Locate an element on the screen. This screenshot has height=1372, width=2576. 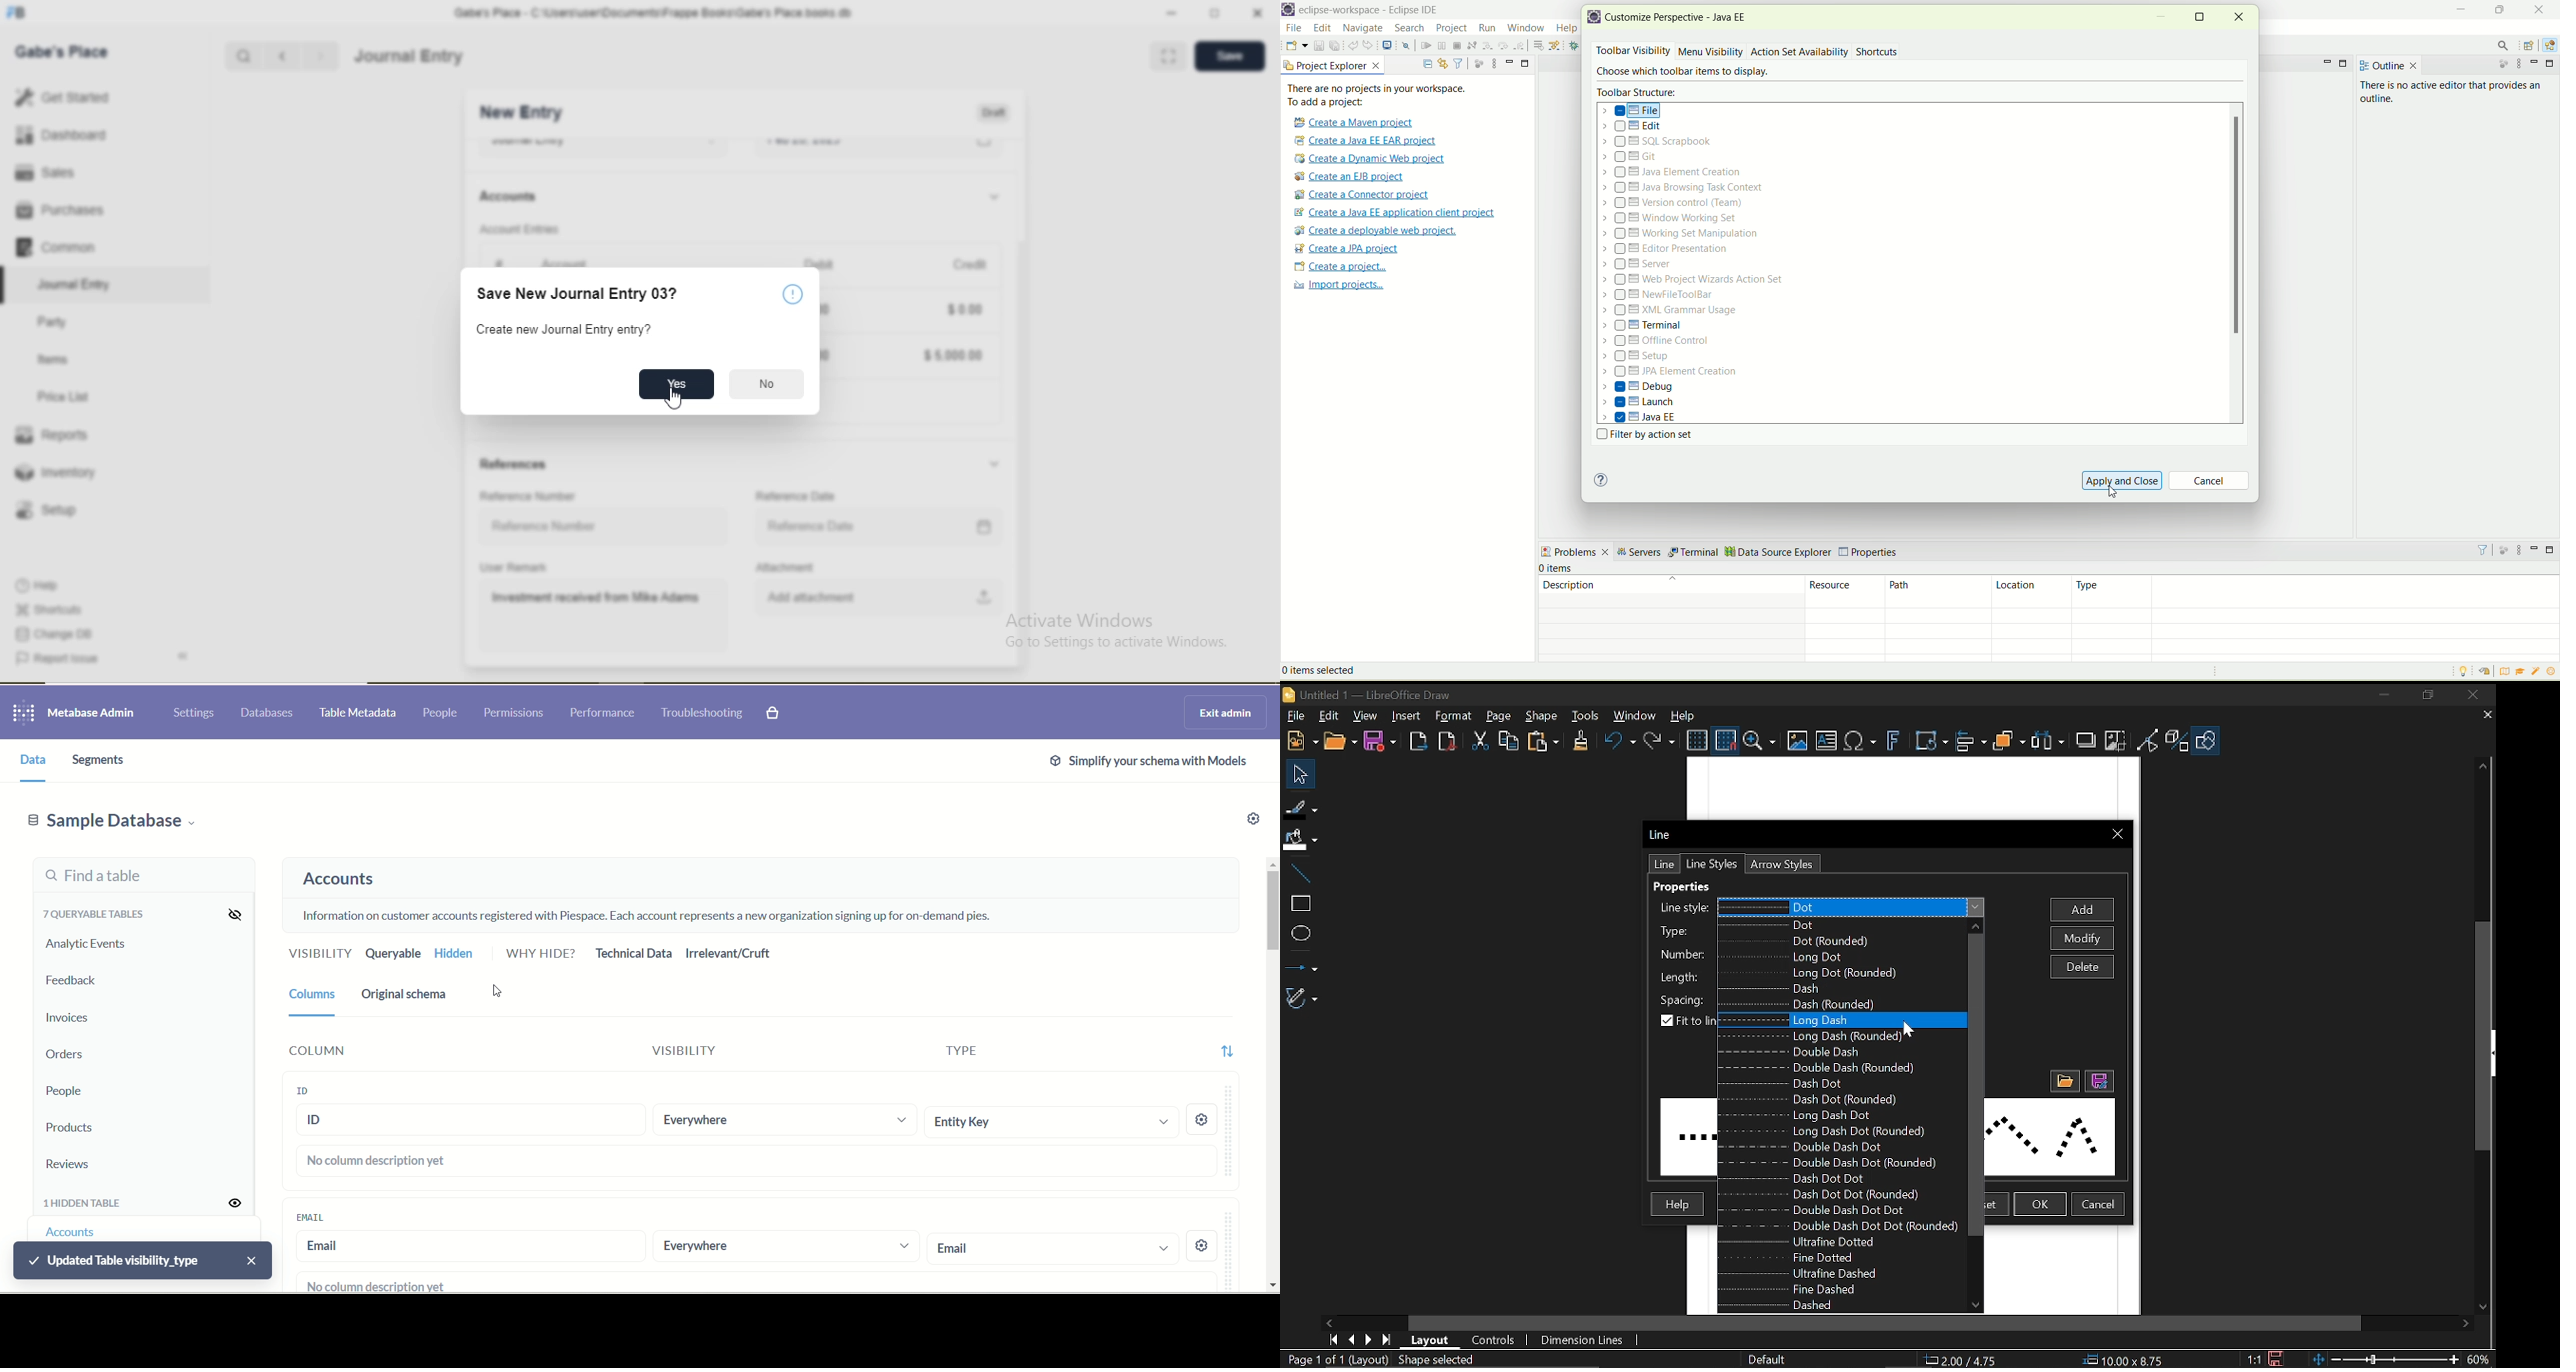
maximize is located at coordinates (2497, 8).